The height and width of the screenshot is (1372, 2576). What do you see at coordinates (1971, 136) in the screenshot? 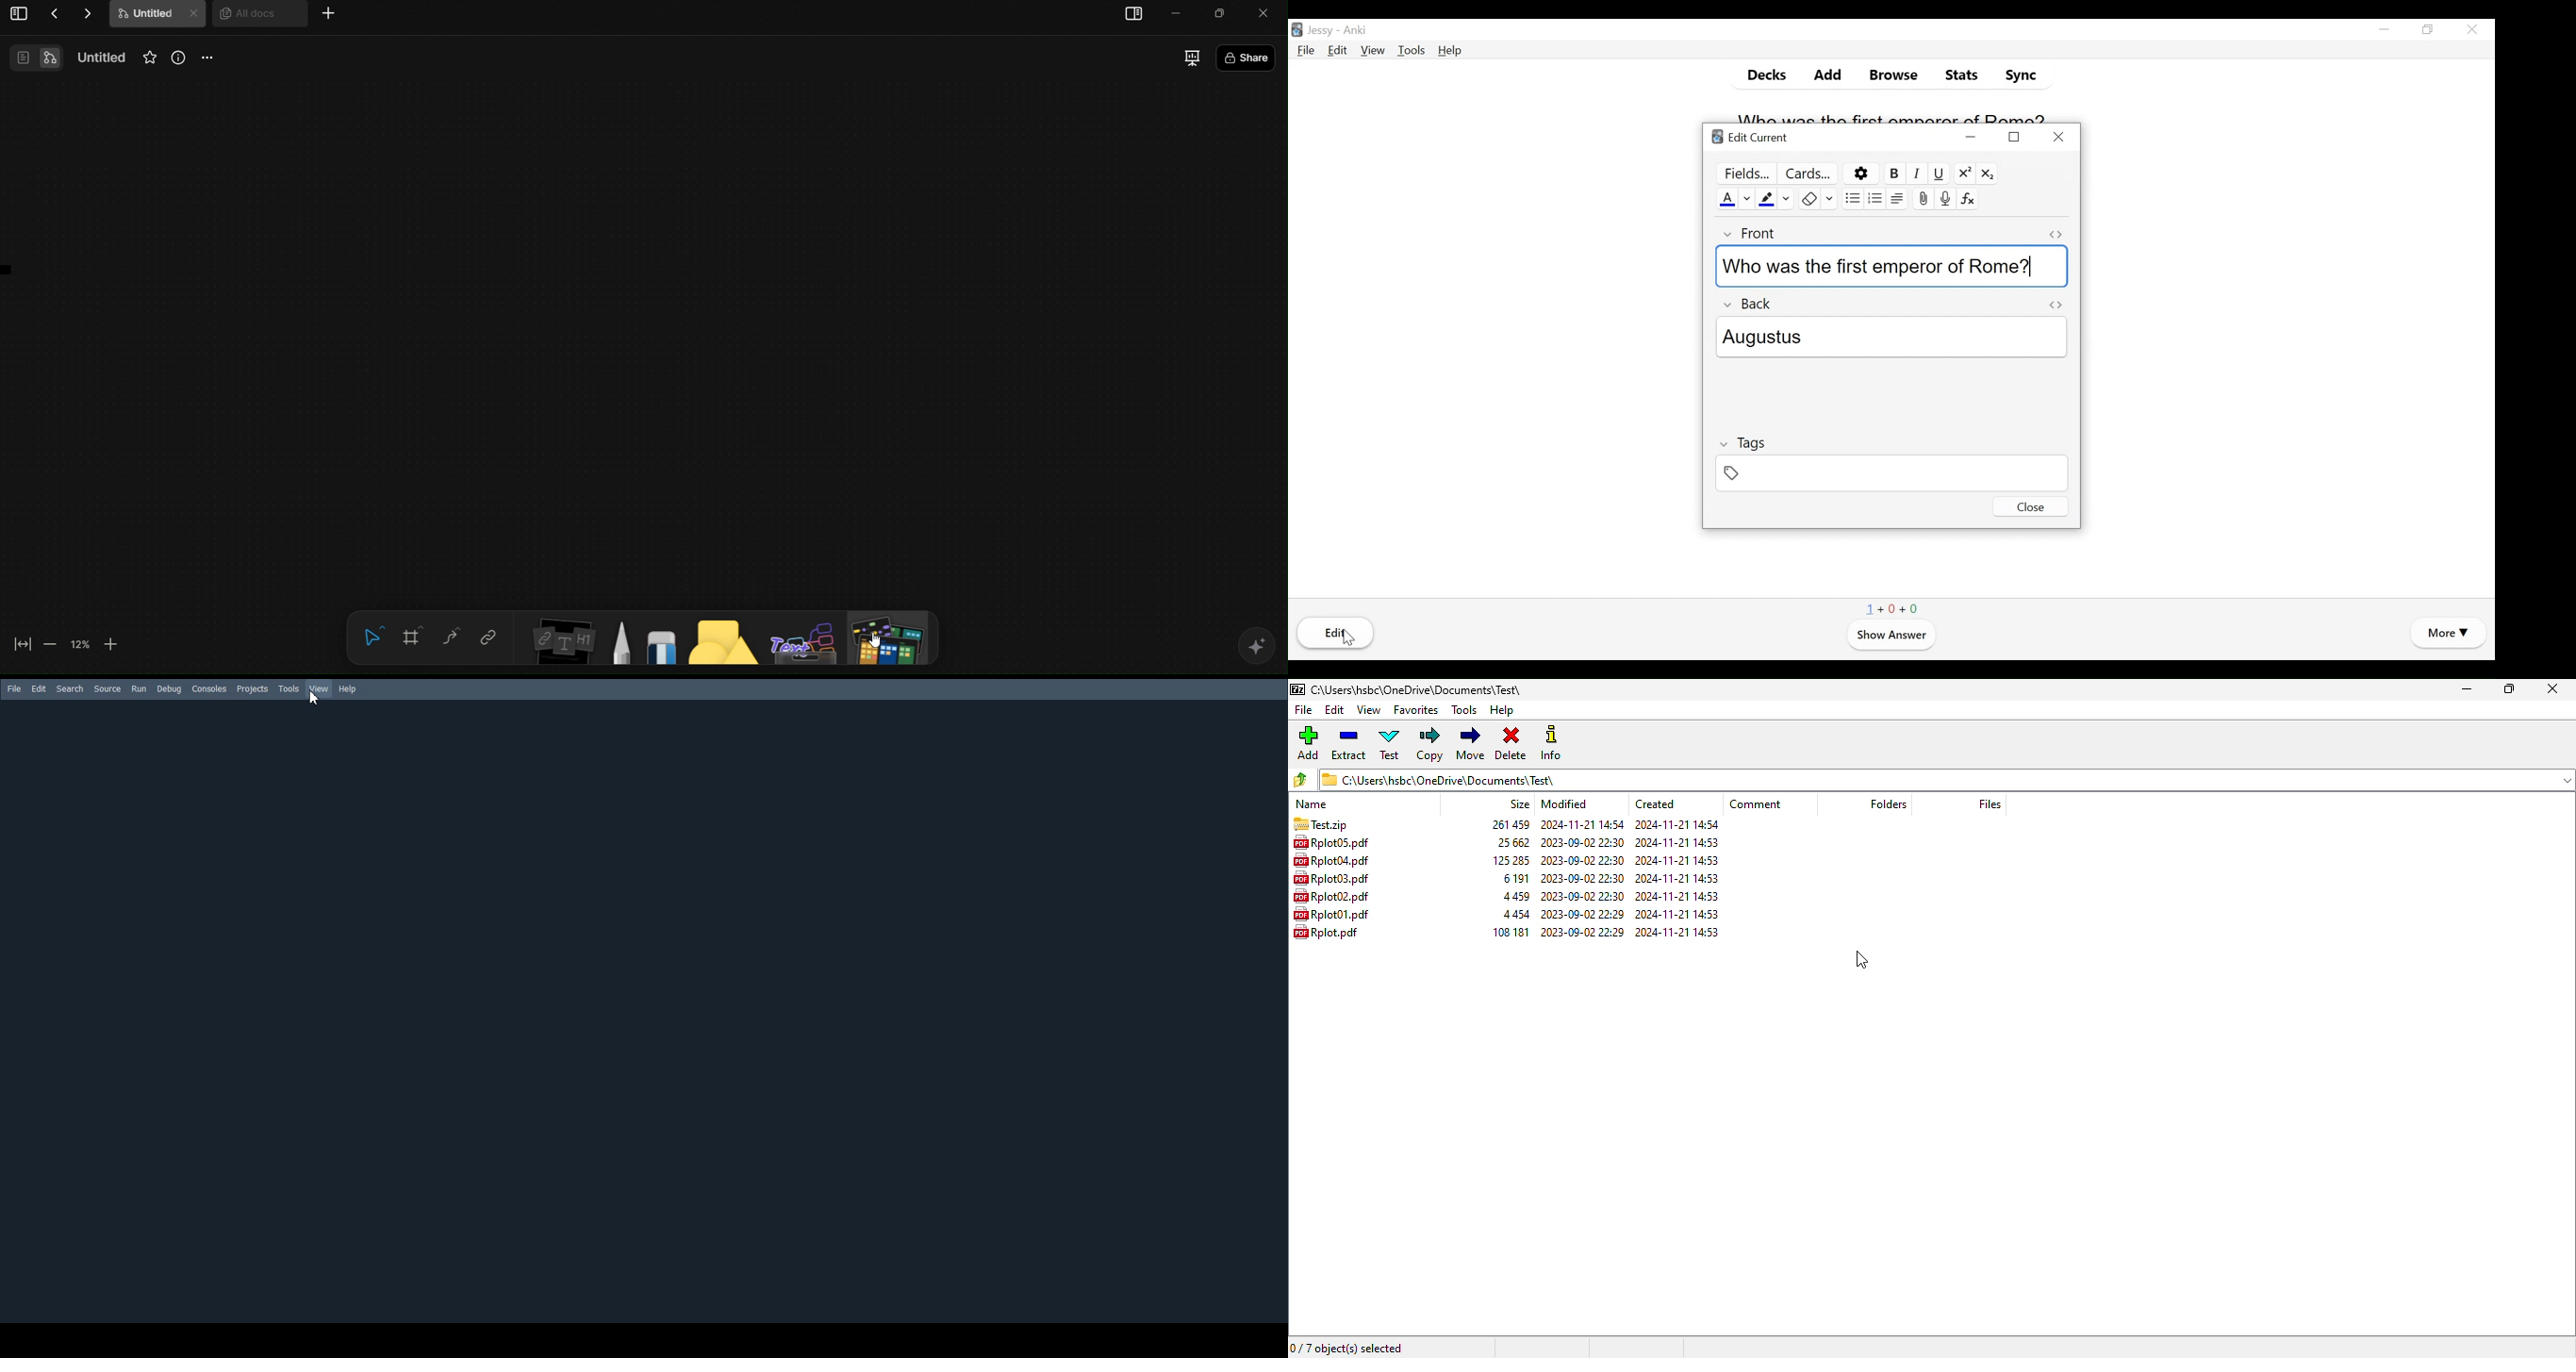
I see `minimize` at bounding box center [1971, 136].